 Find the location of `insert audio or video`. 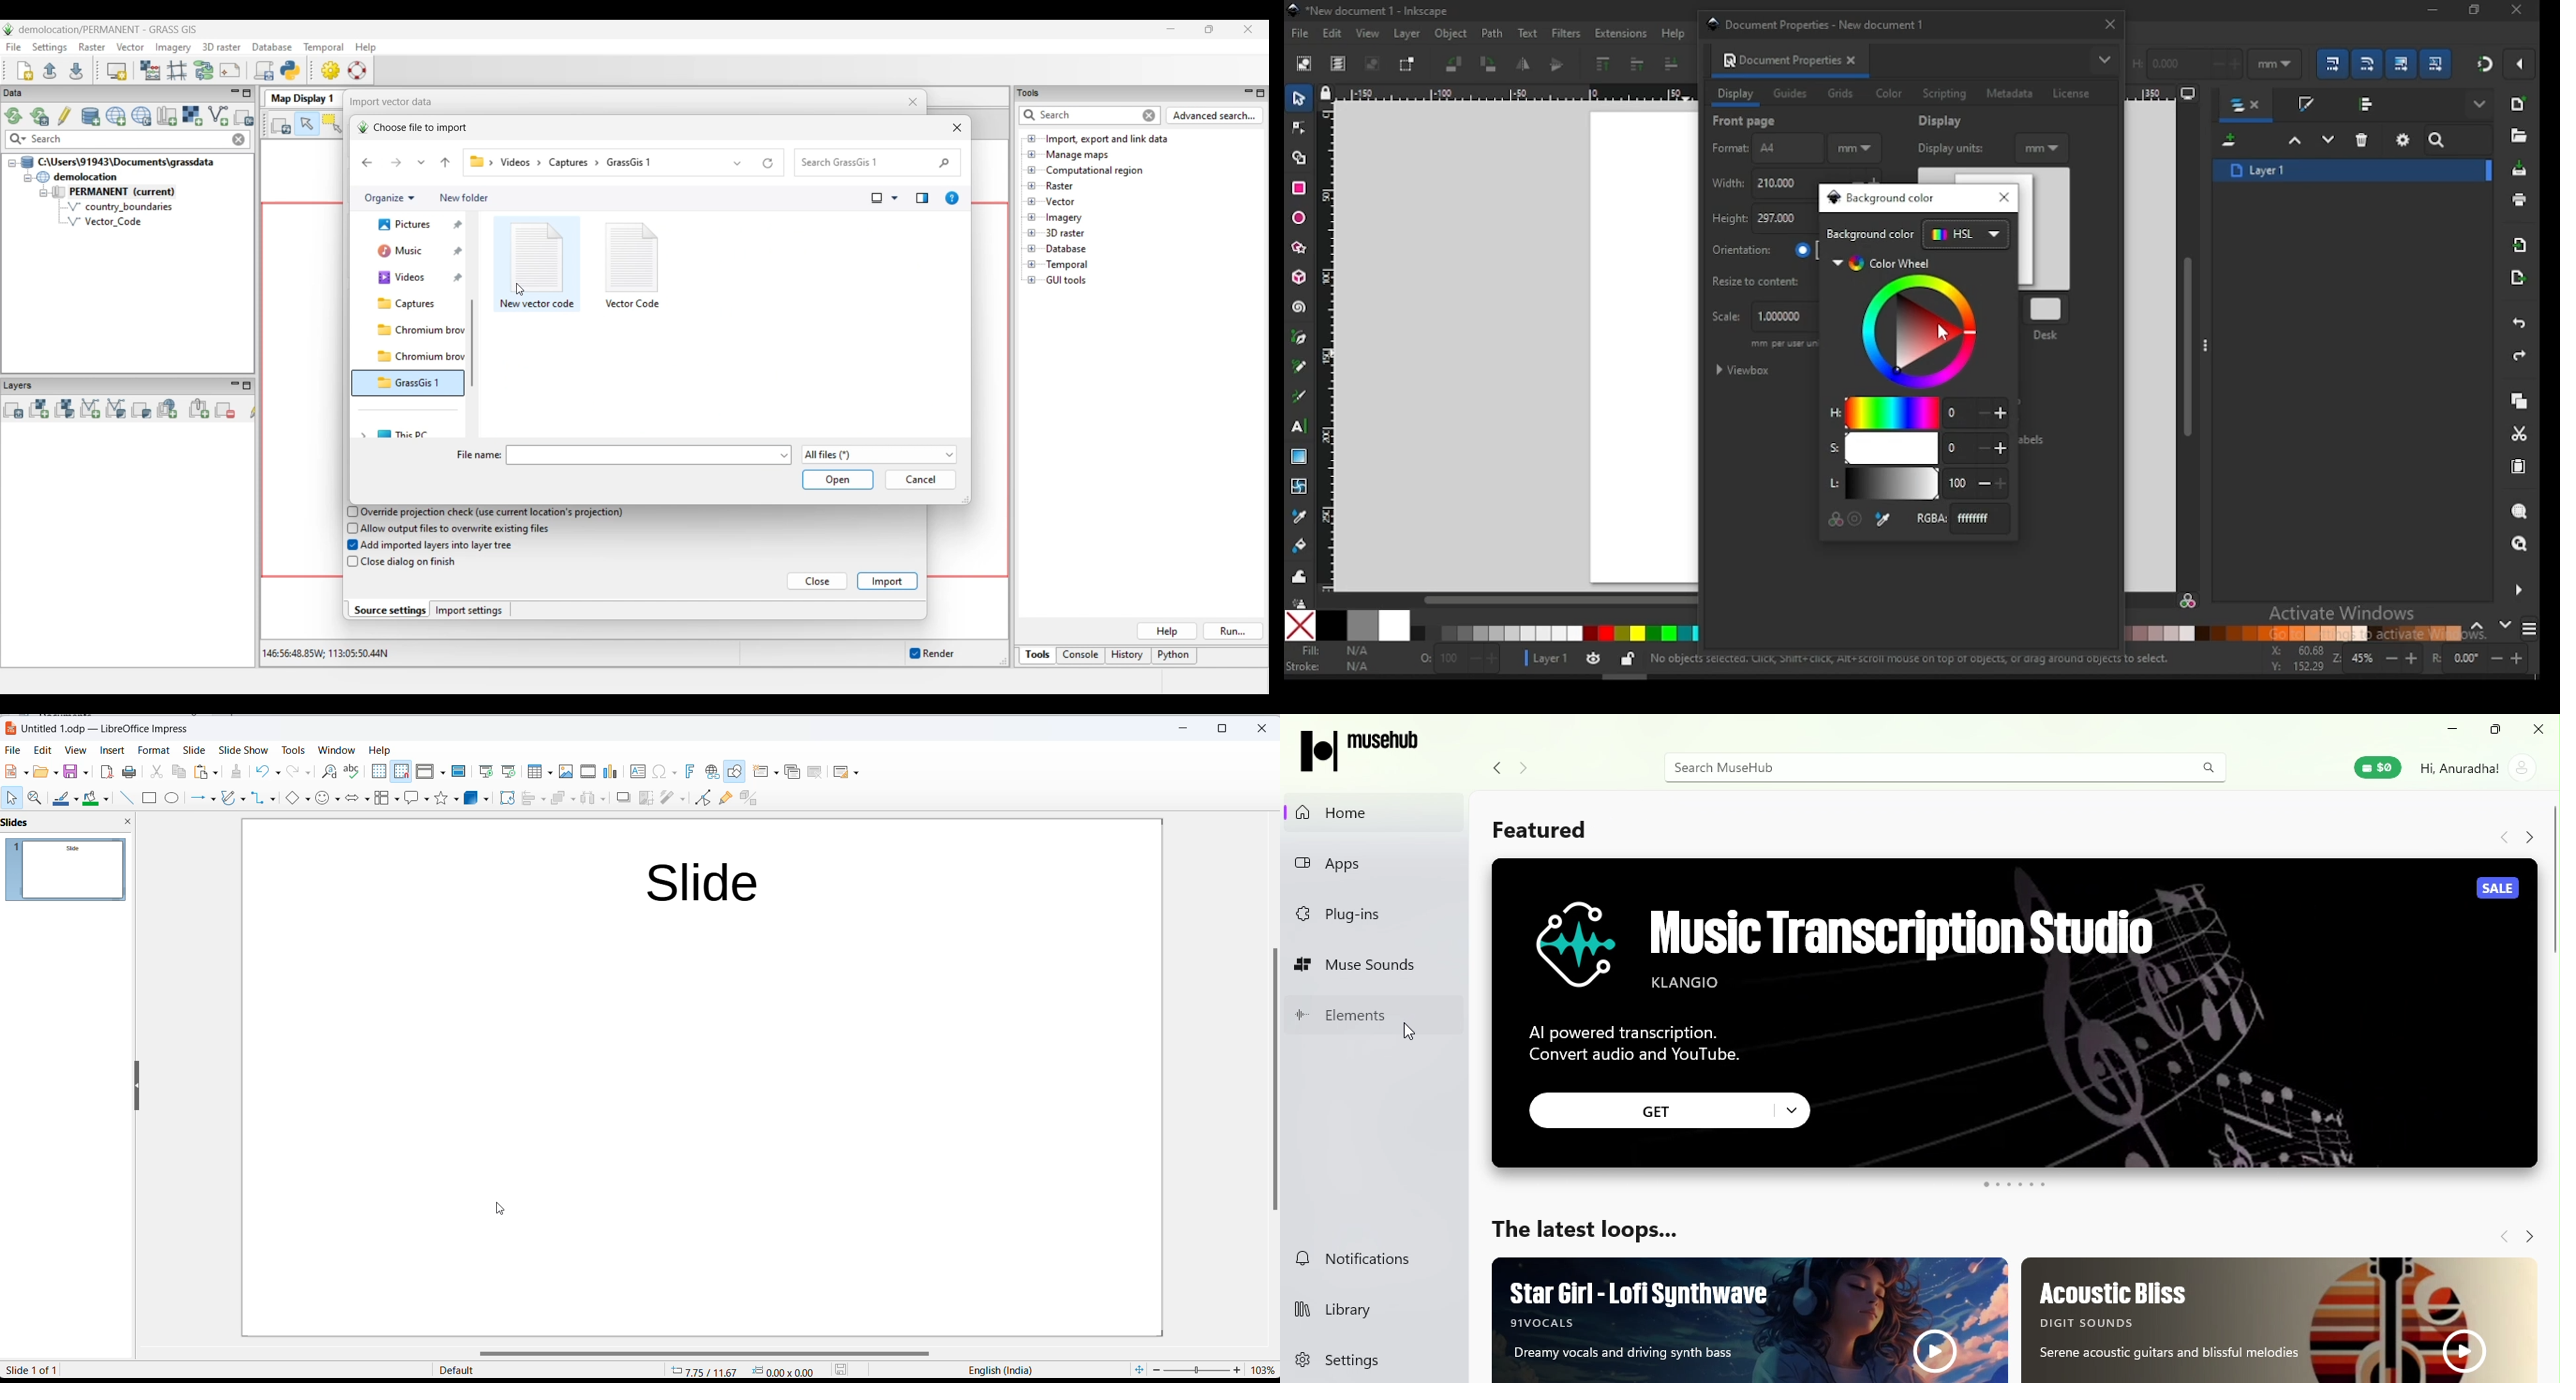

insert audio or video is located at coordinates (589, 771).